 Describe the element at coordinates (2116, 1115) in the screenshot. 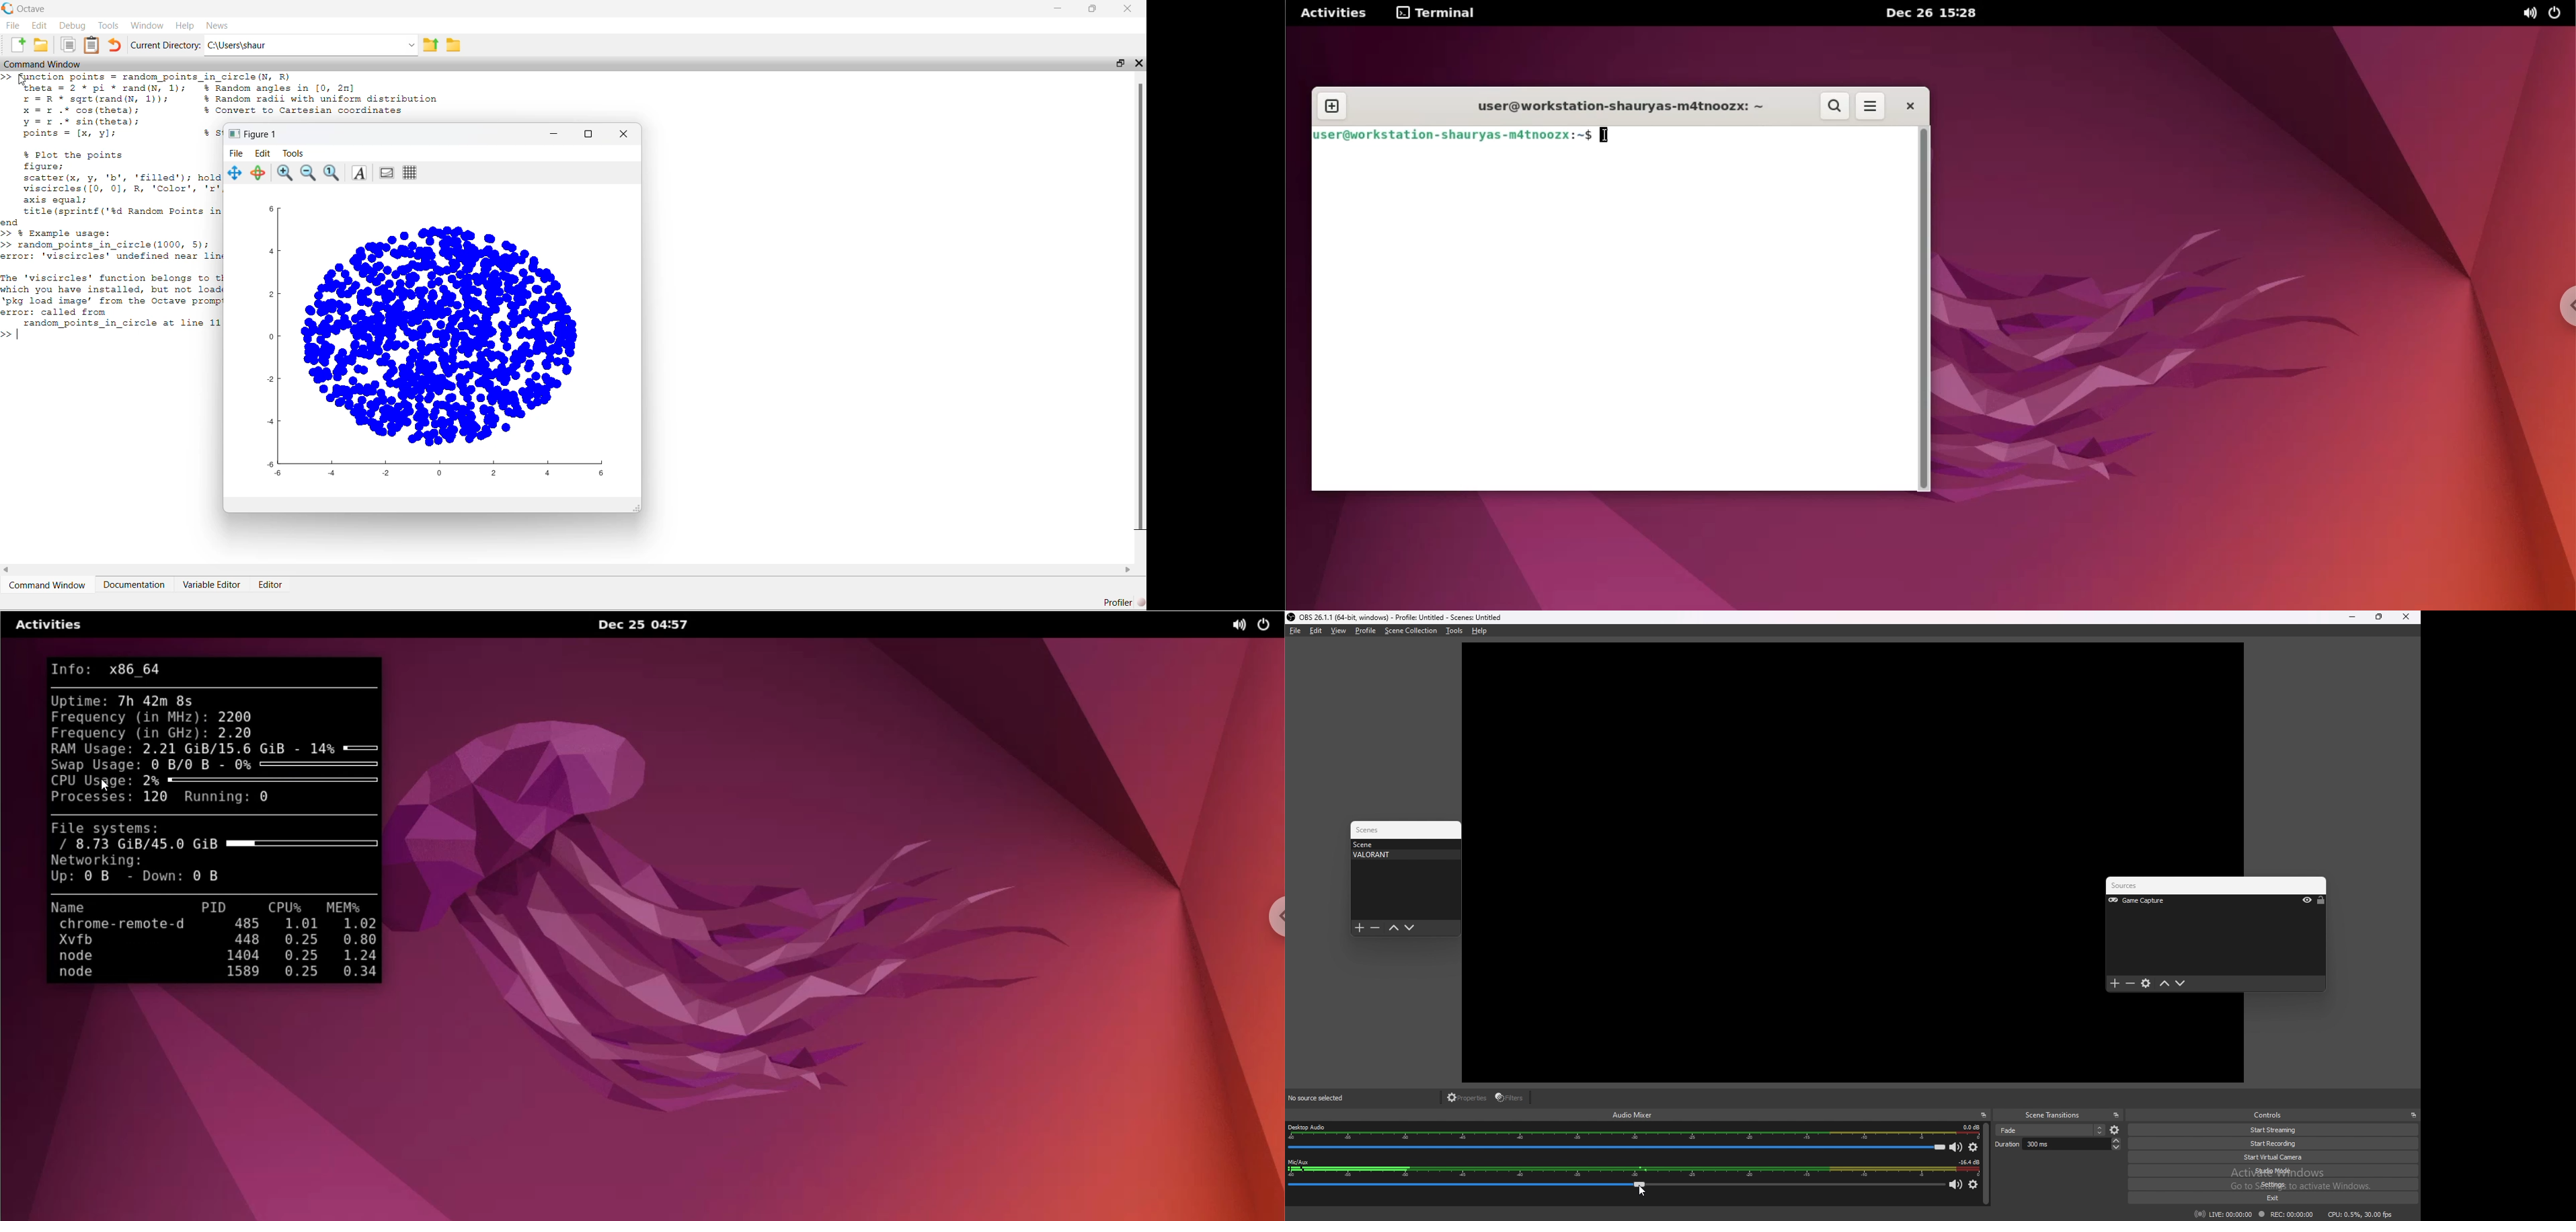

I see `pop out` at that location.